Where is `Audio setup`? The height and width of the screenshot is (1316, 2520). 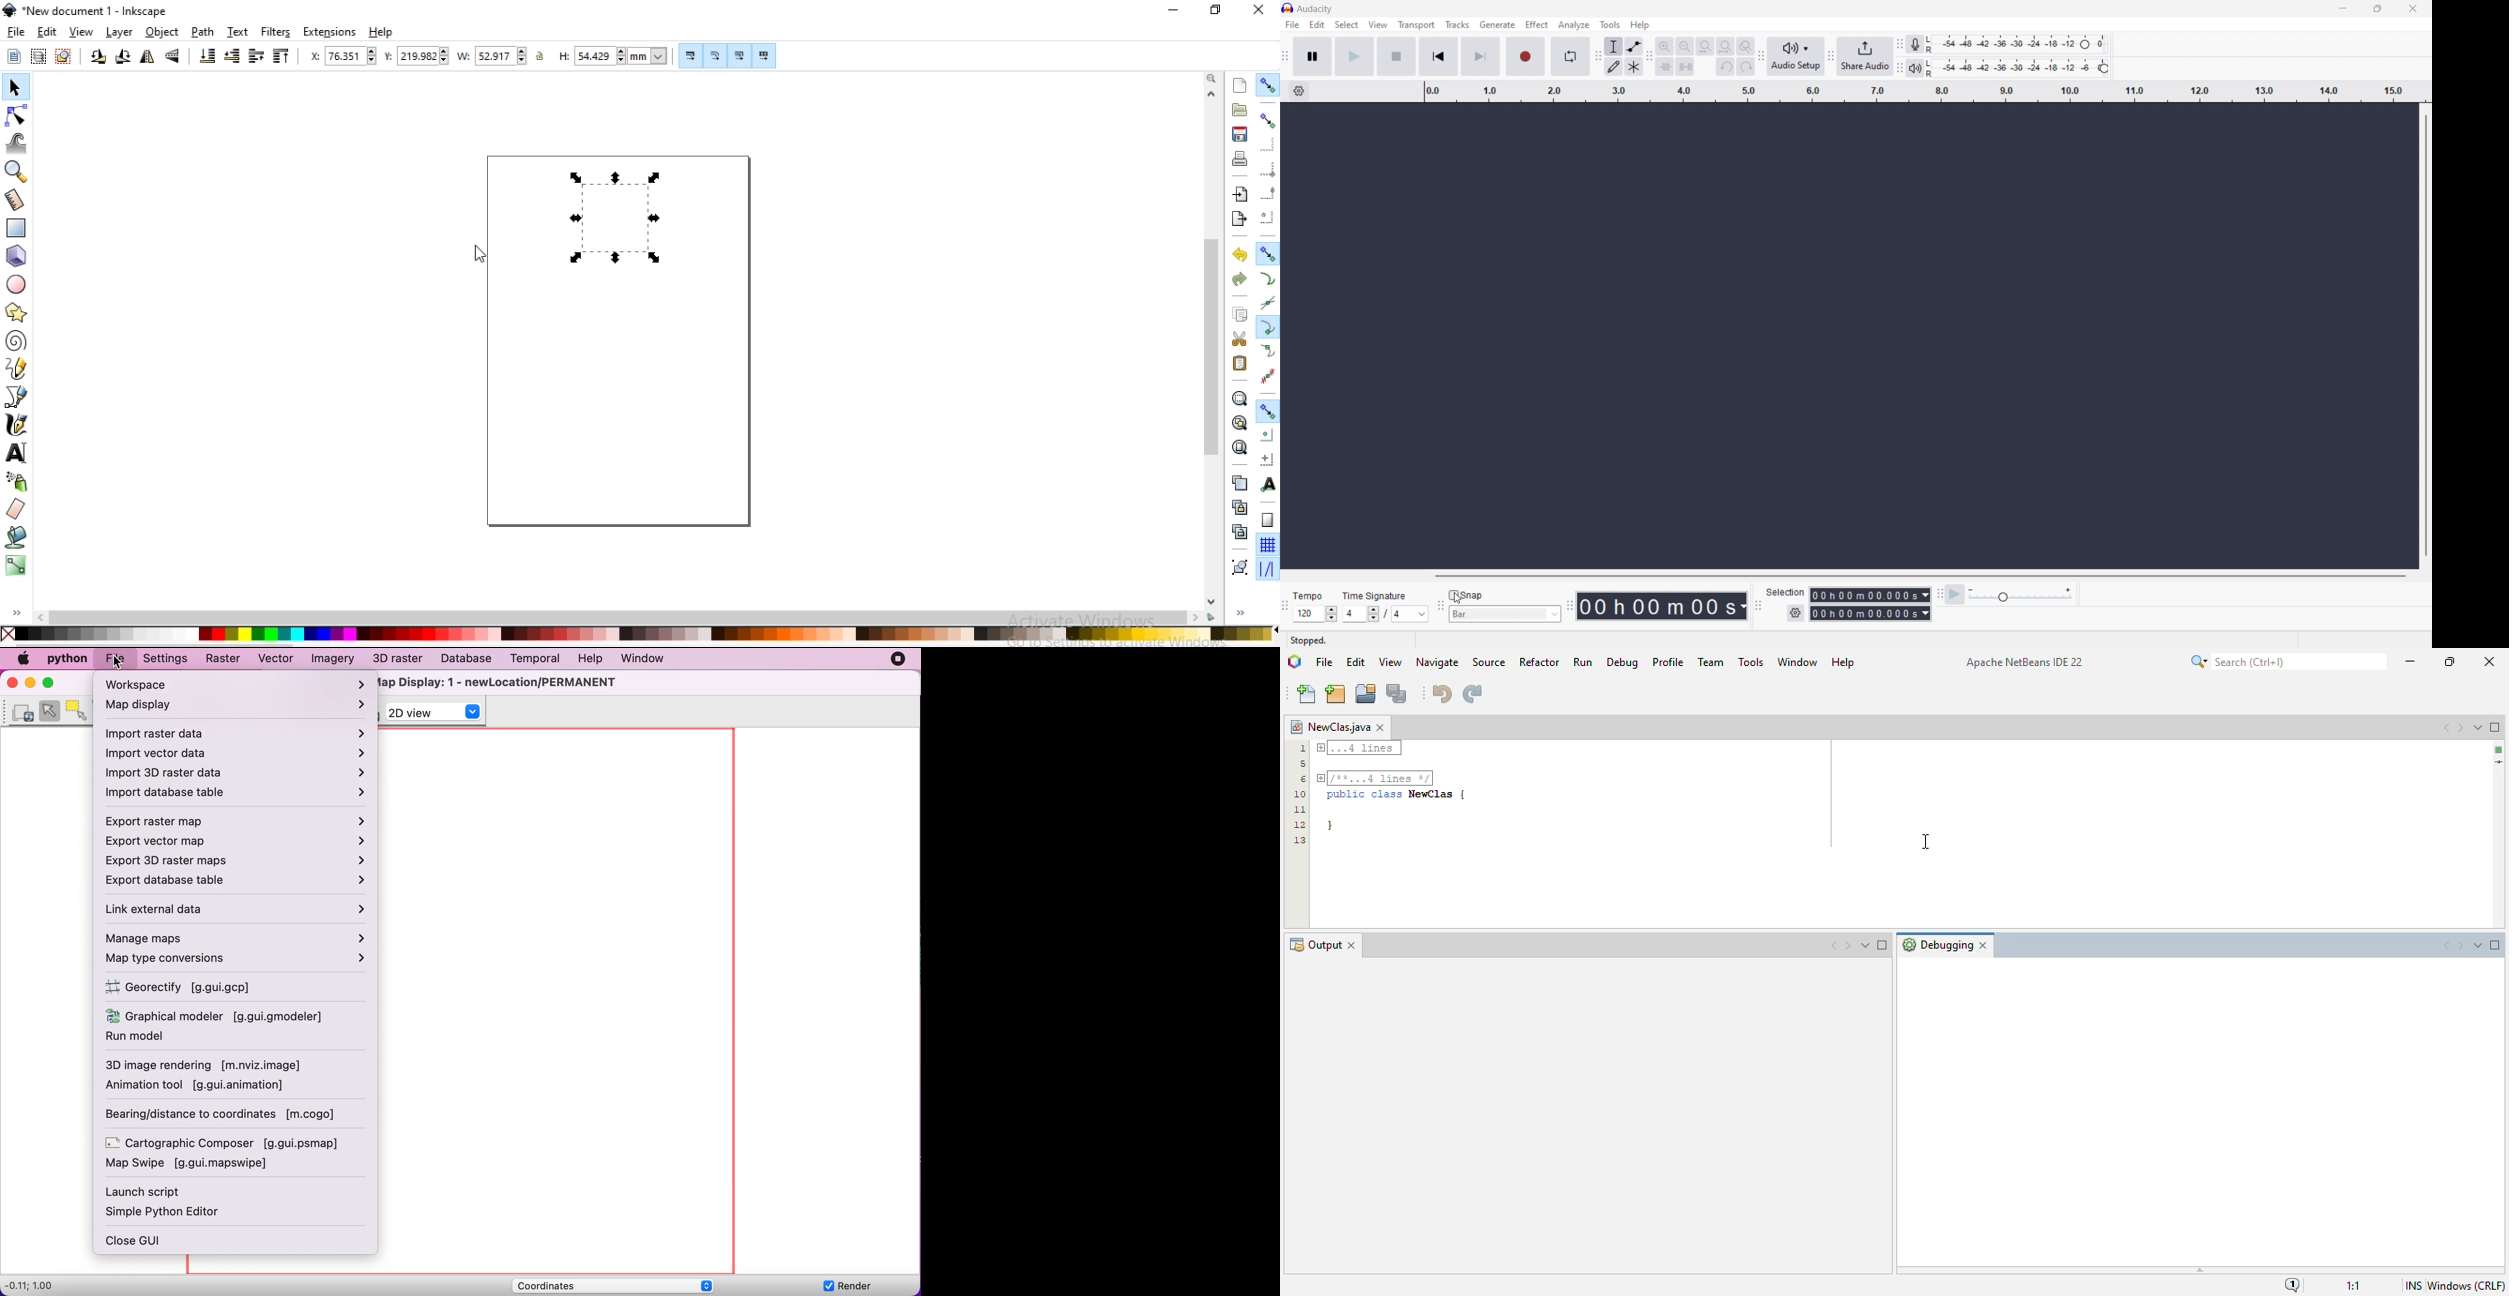 Audio setup is located at coordinates (1796, 56).